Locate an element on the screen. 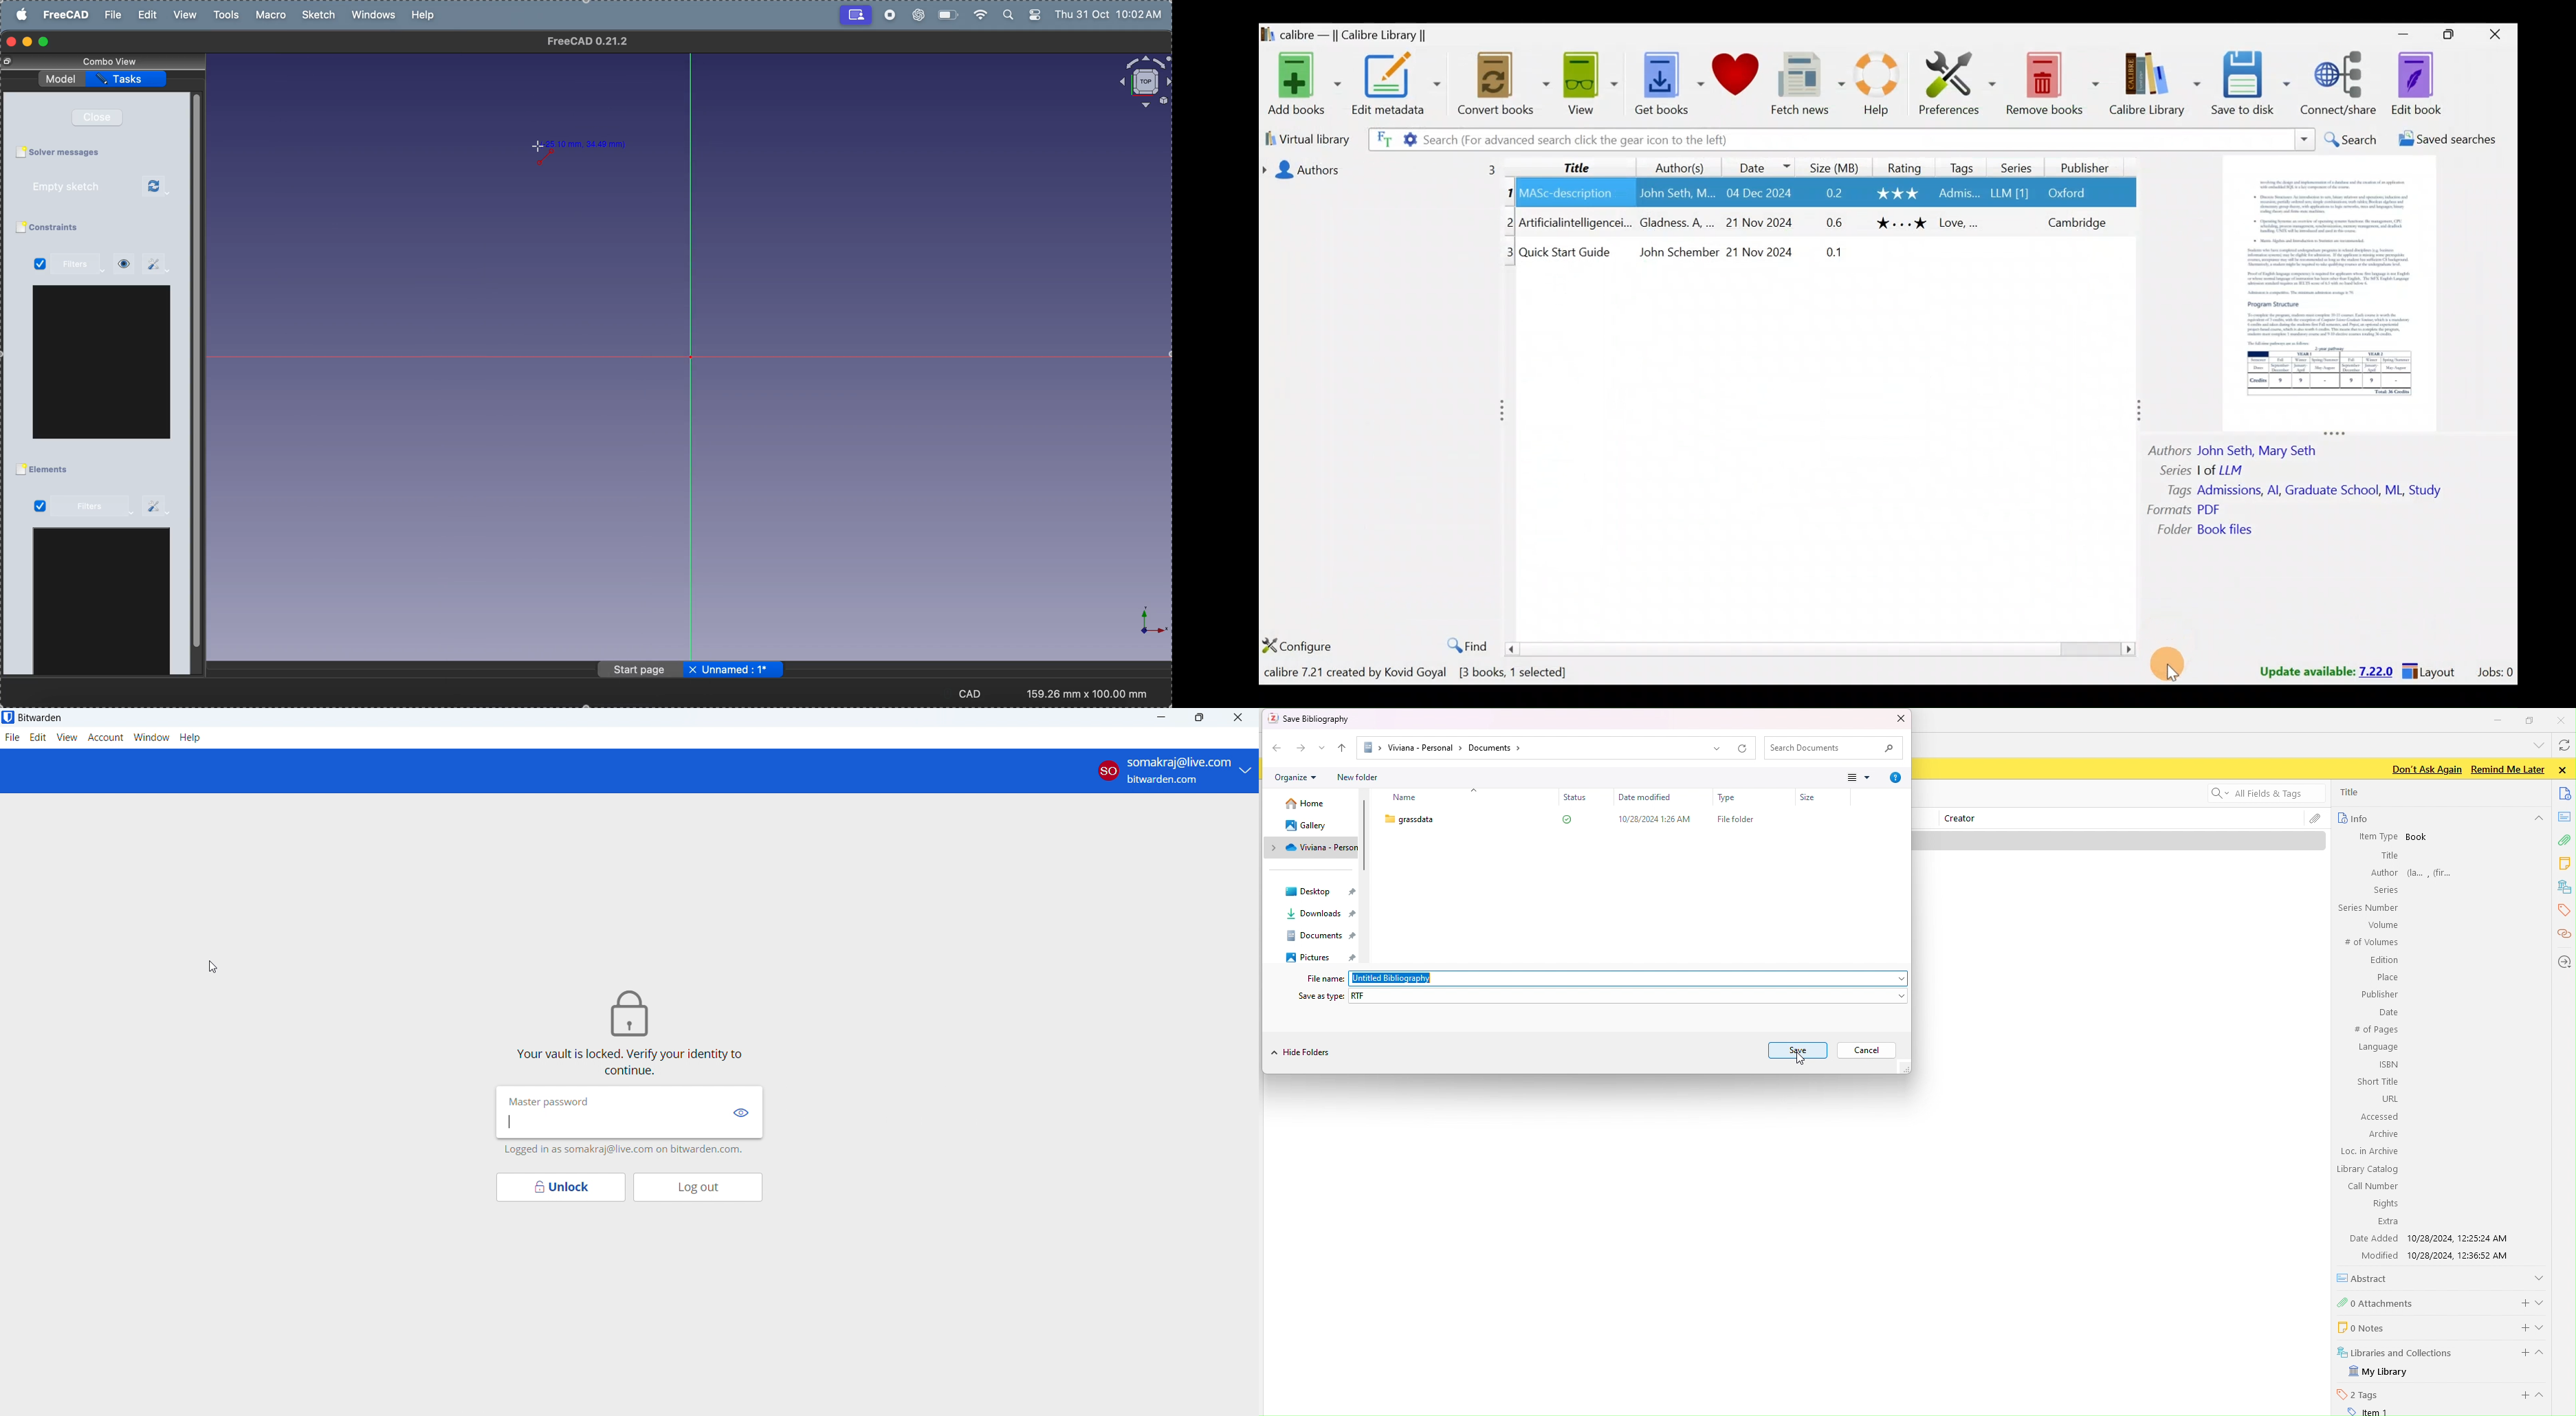 This screenshot has width=2576, height=1428. unlock is located at coordinates (561, 1187).